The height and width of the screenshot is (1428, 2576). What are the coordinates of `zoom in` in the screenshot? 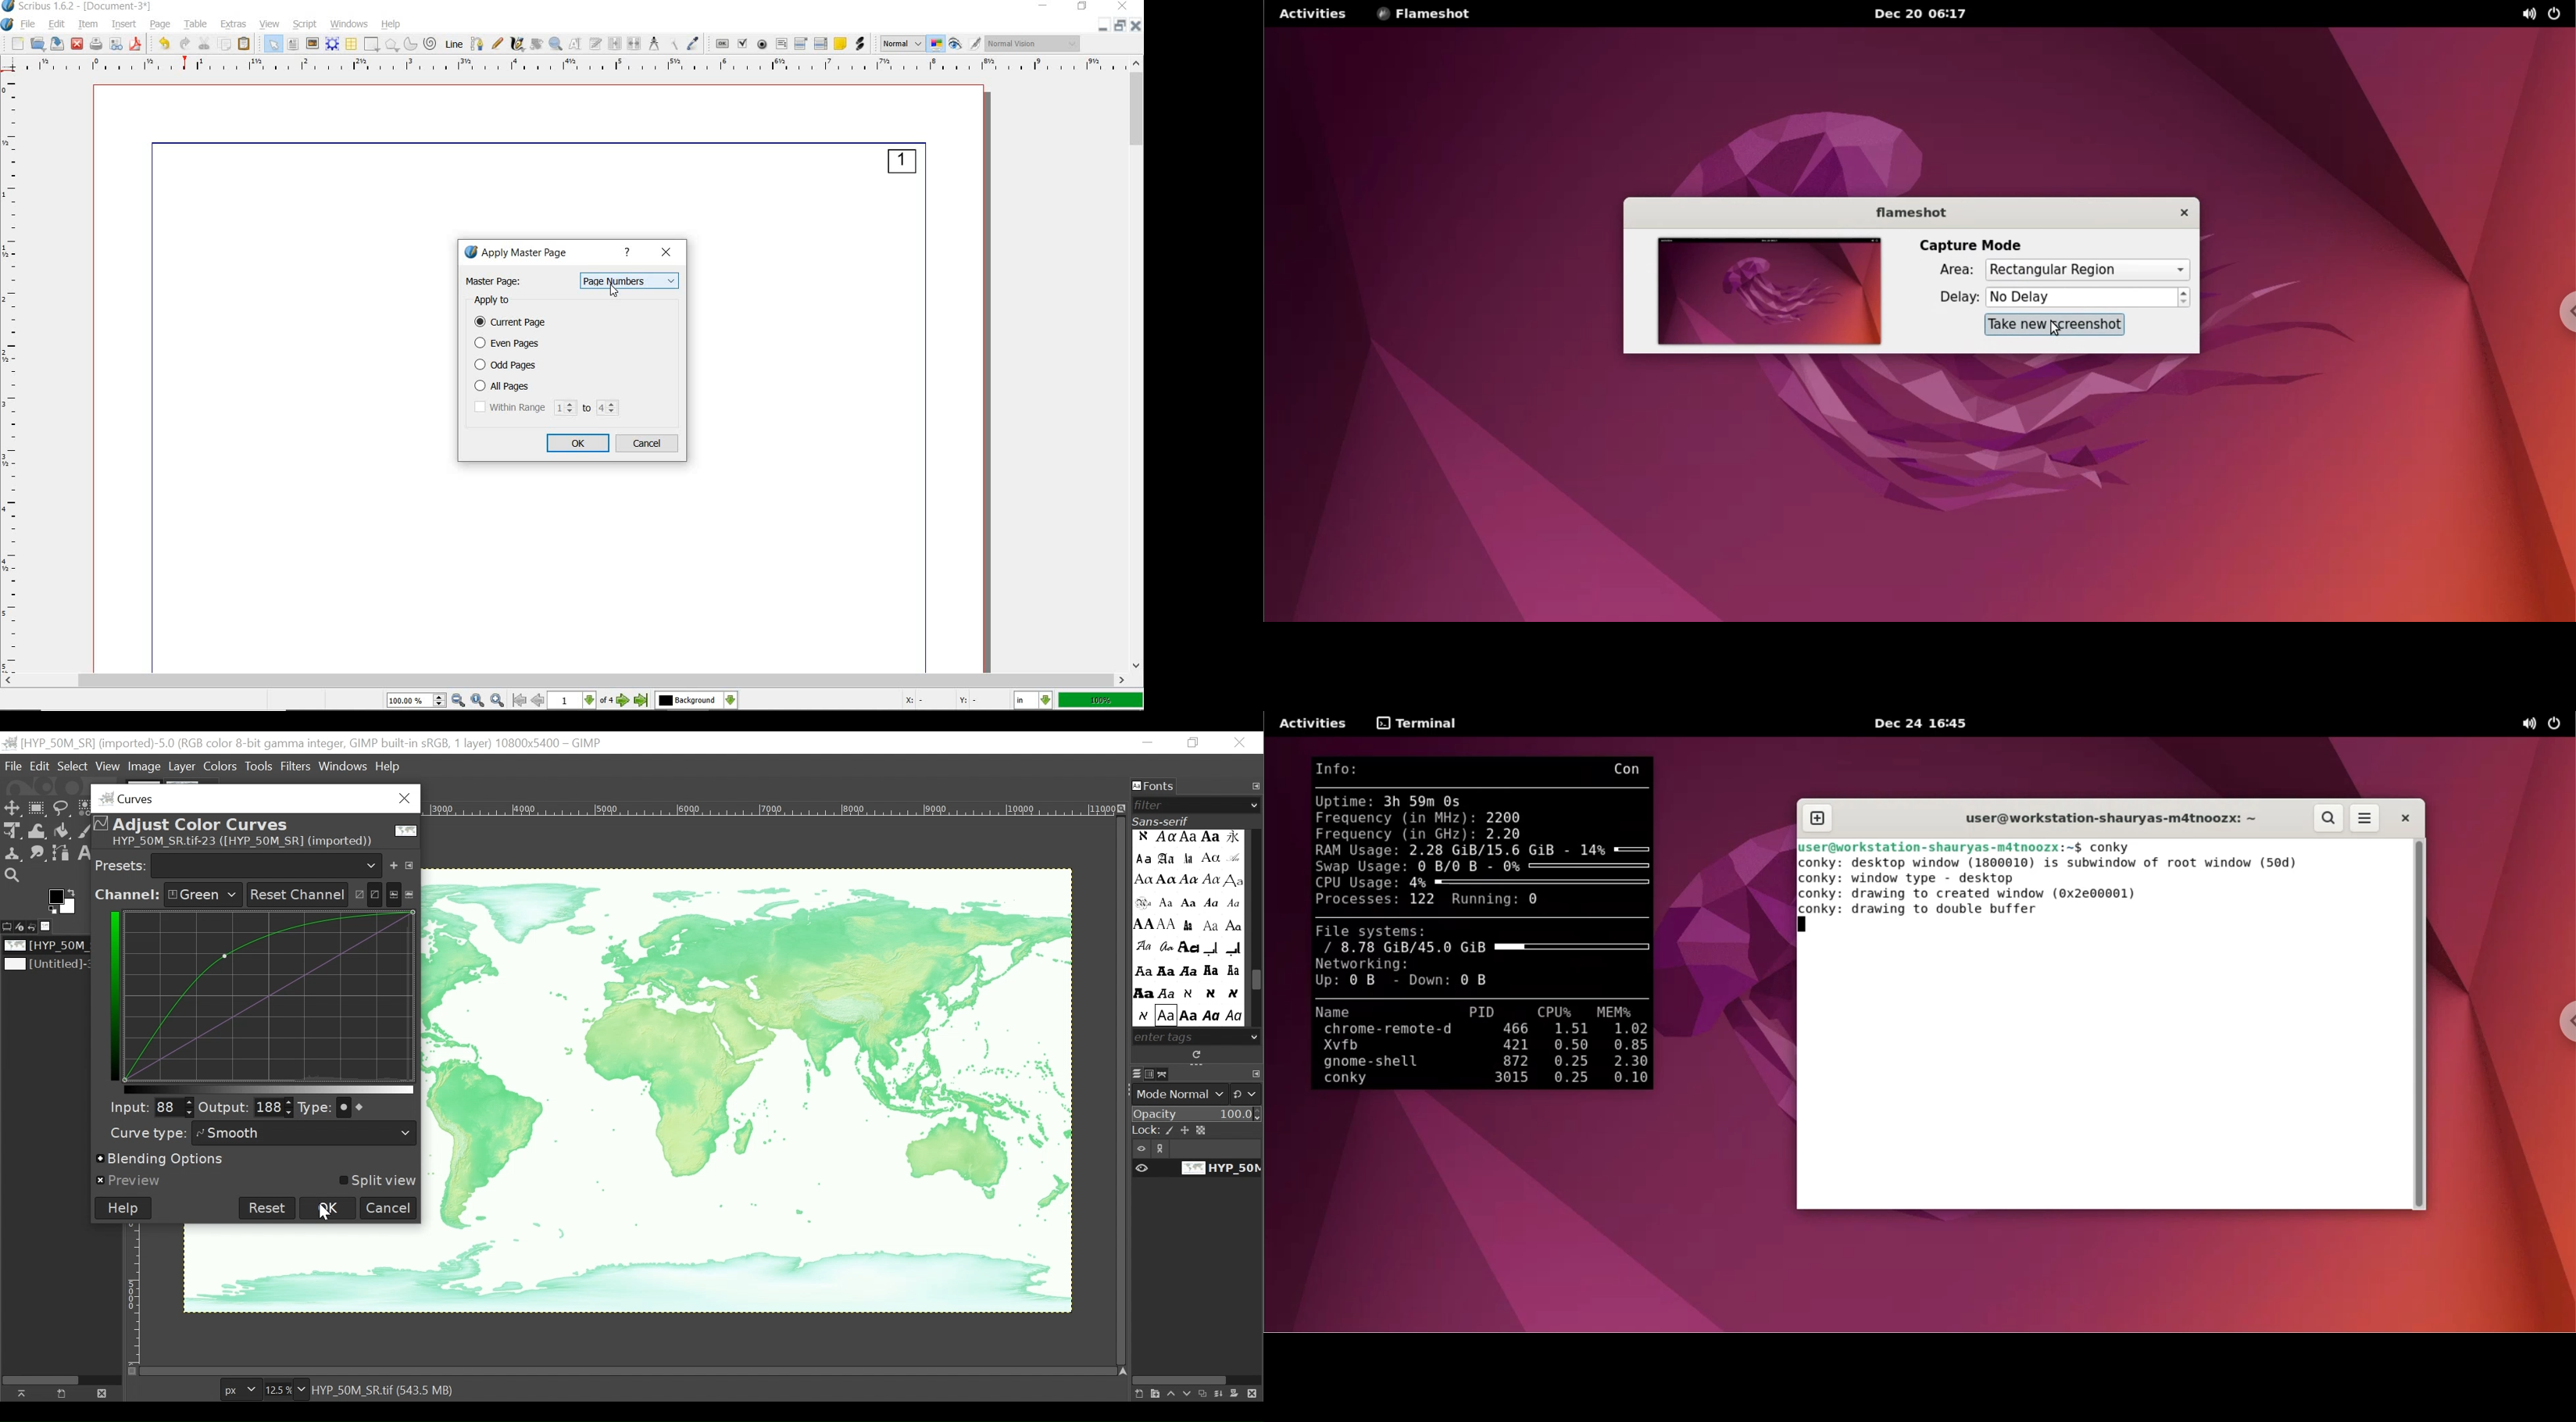 It's located at (499, 700).